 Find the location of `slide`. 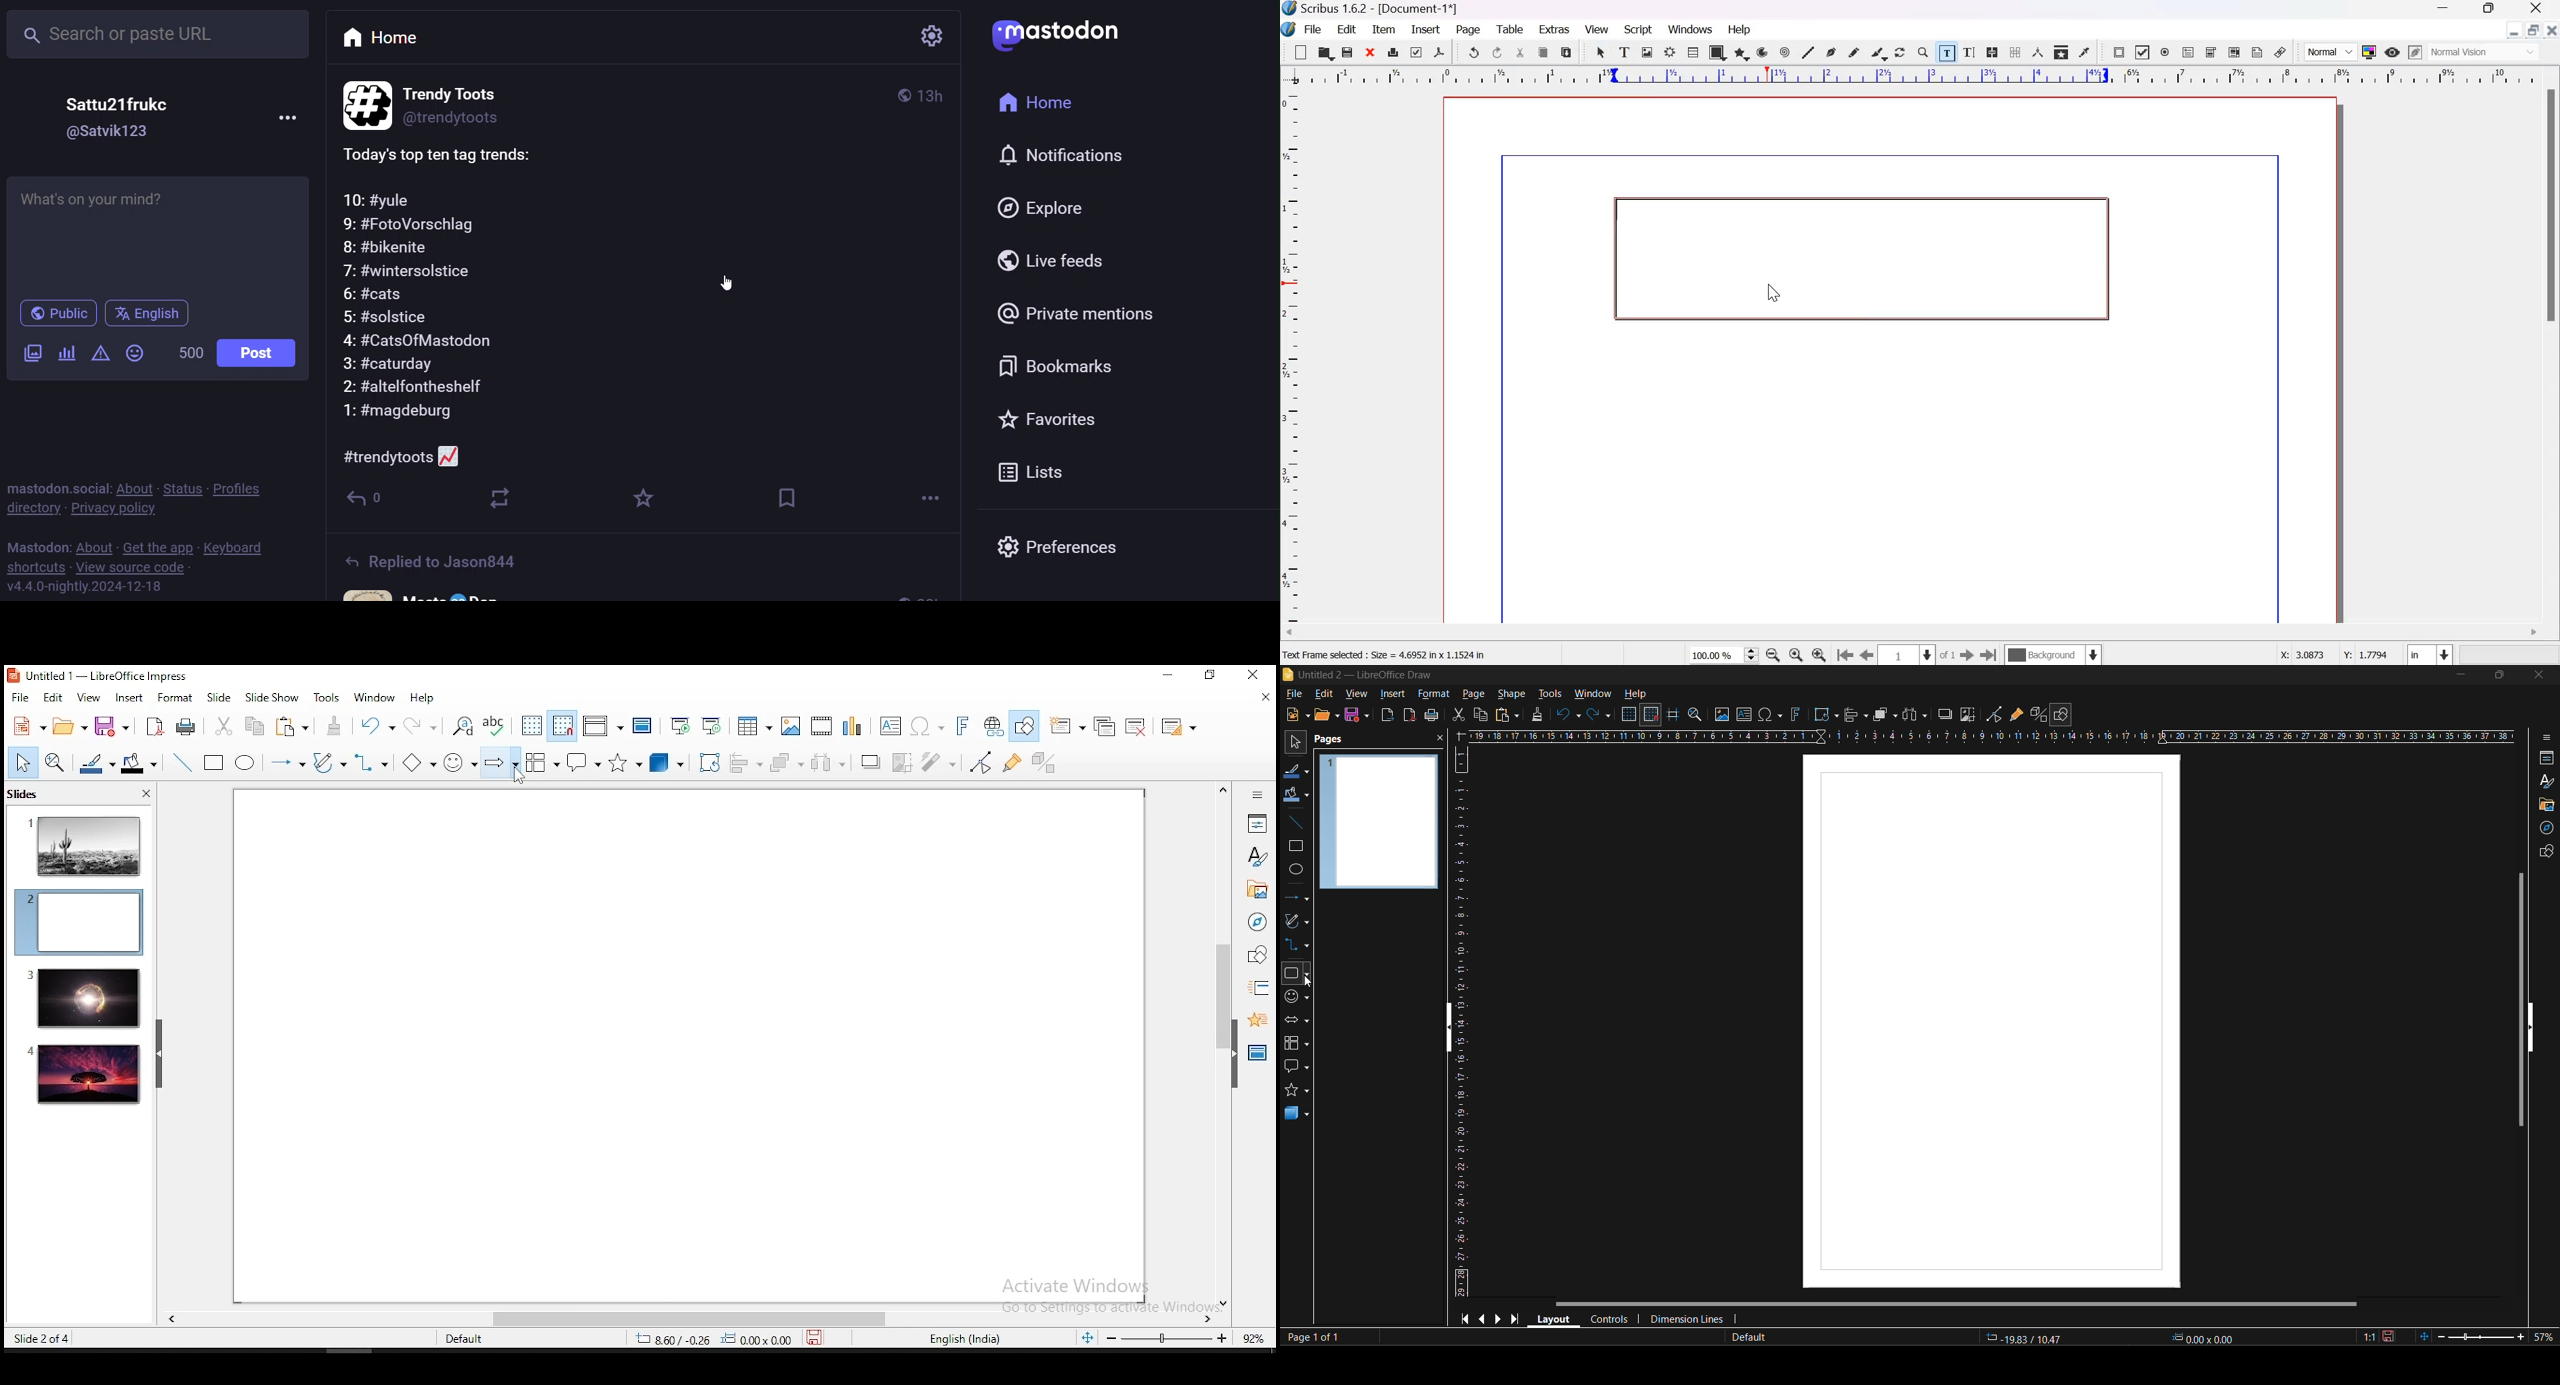

slide is located at coordinates (85, 1075).